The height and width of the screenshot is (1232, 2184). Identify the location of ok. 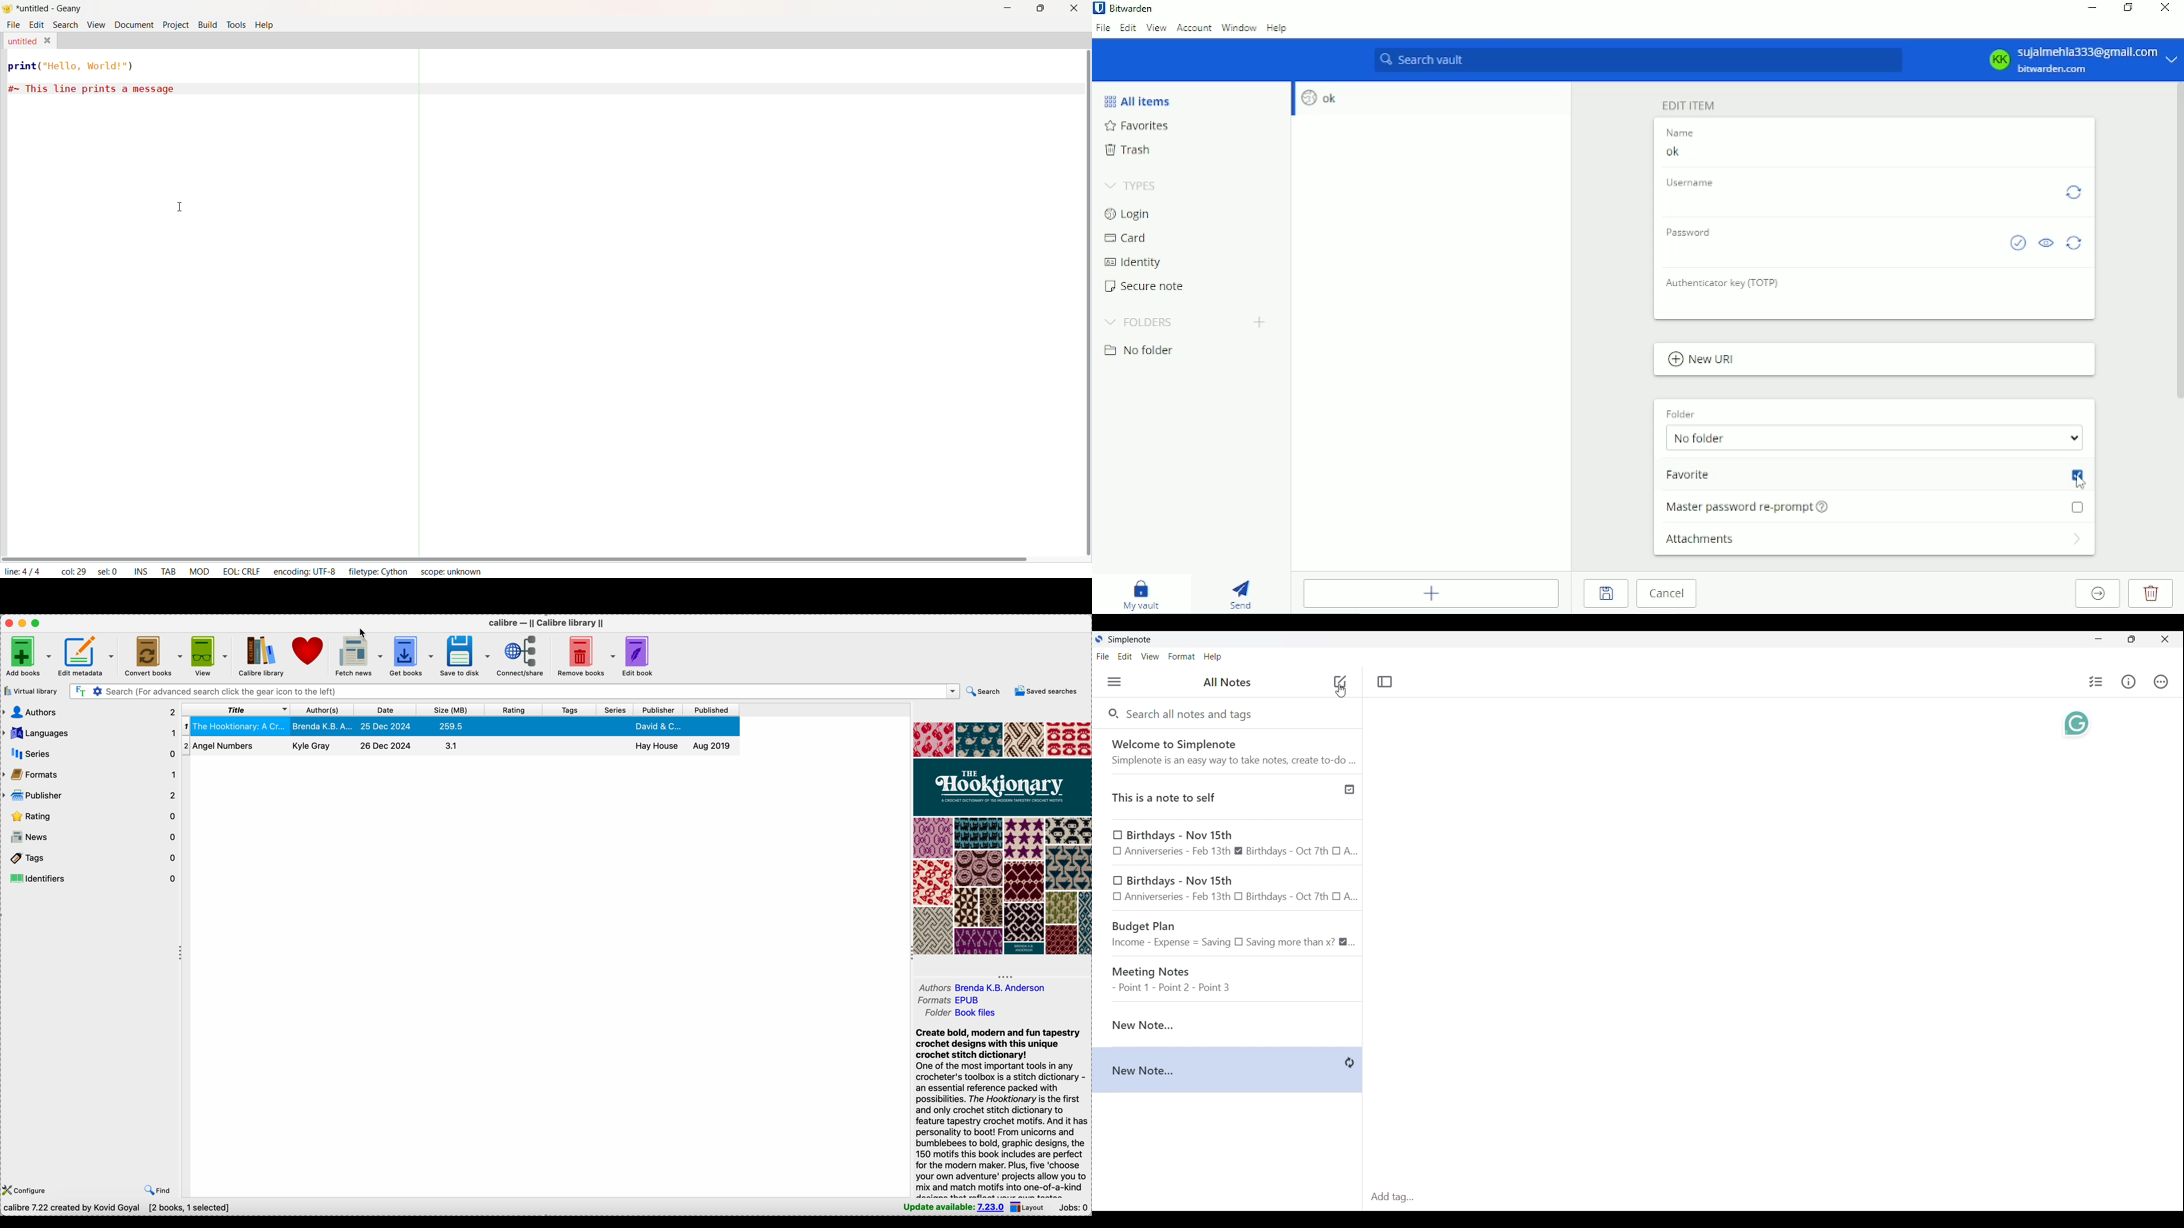
(1431, 98).